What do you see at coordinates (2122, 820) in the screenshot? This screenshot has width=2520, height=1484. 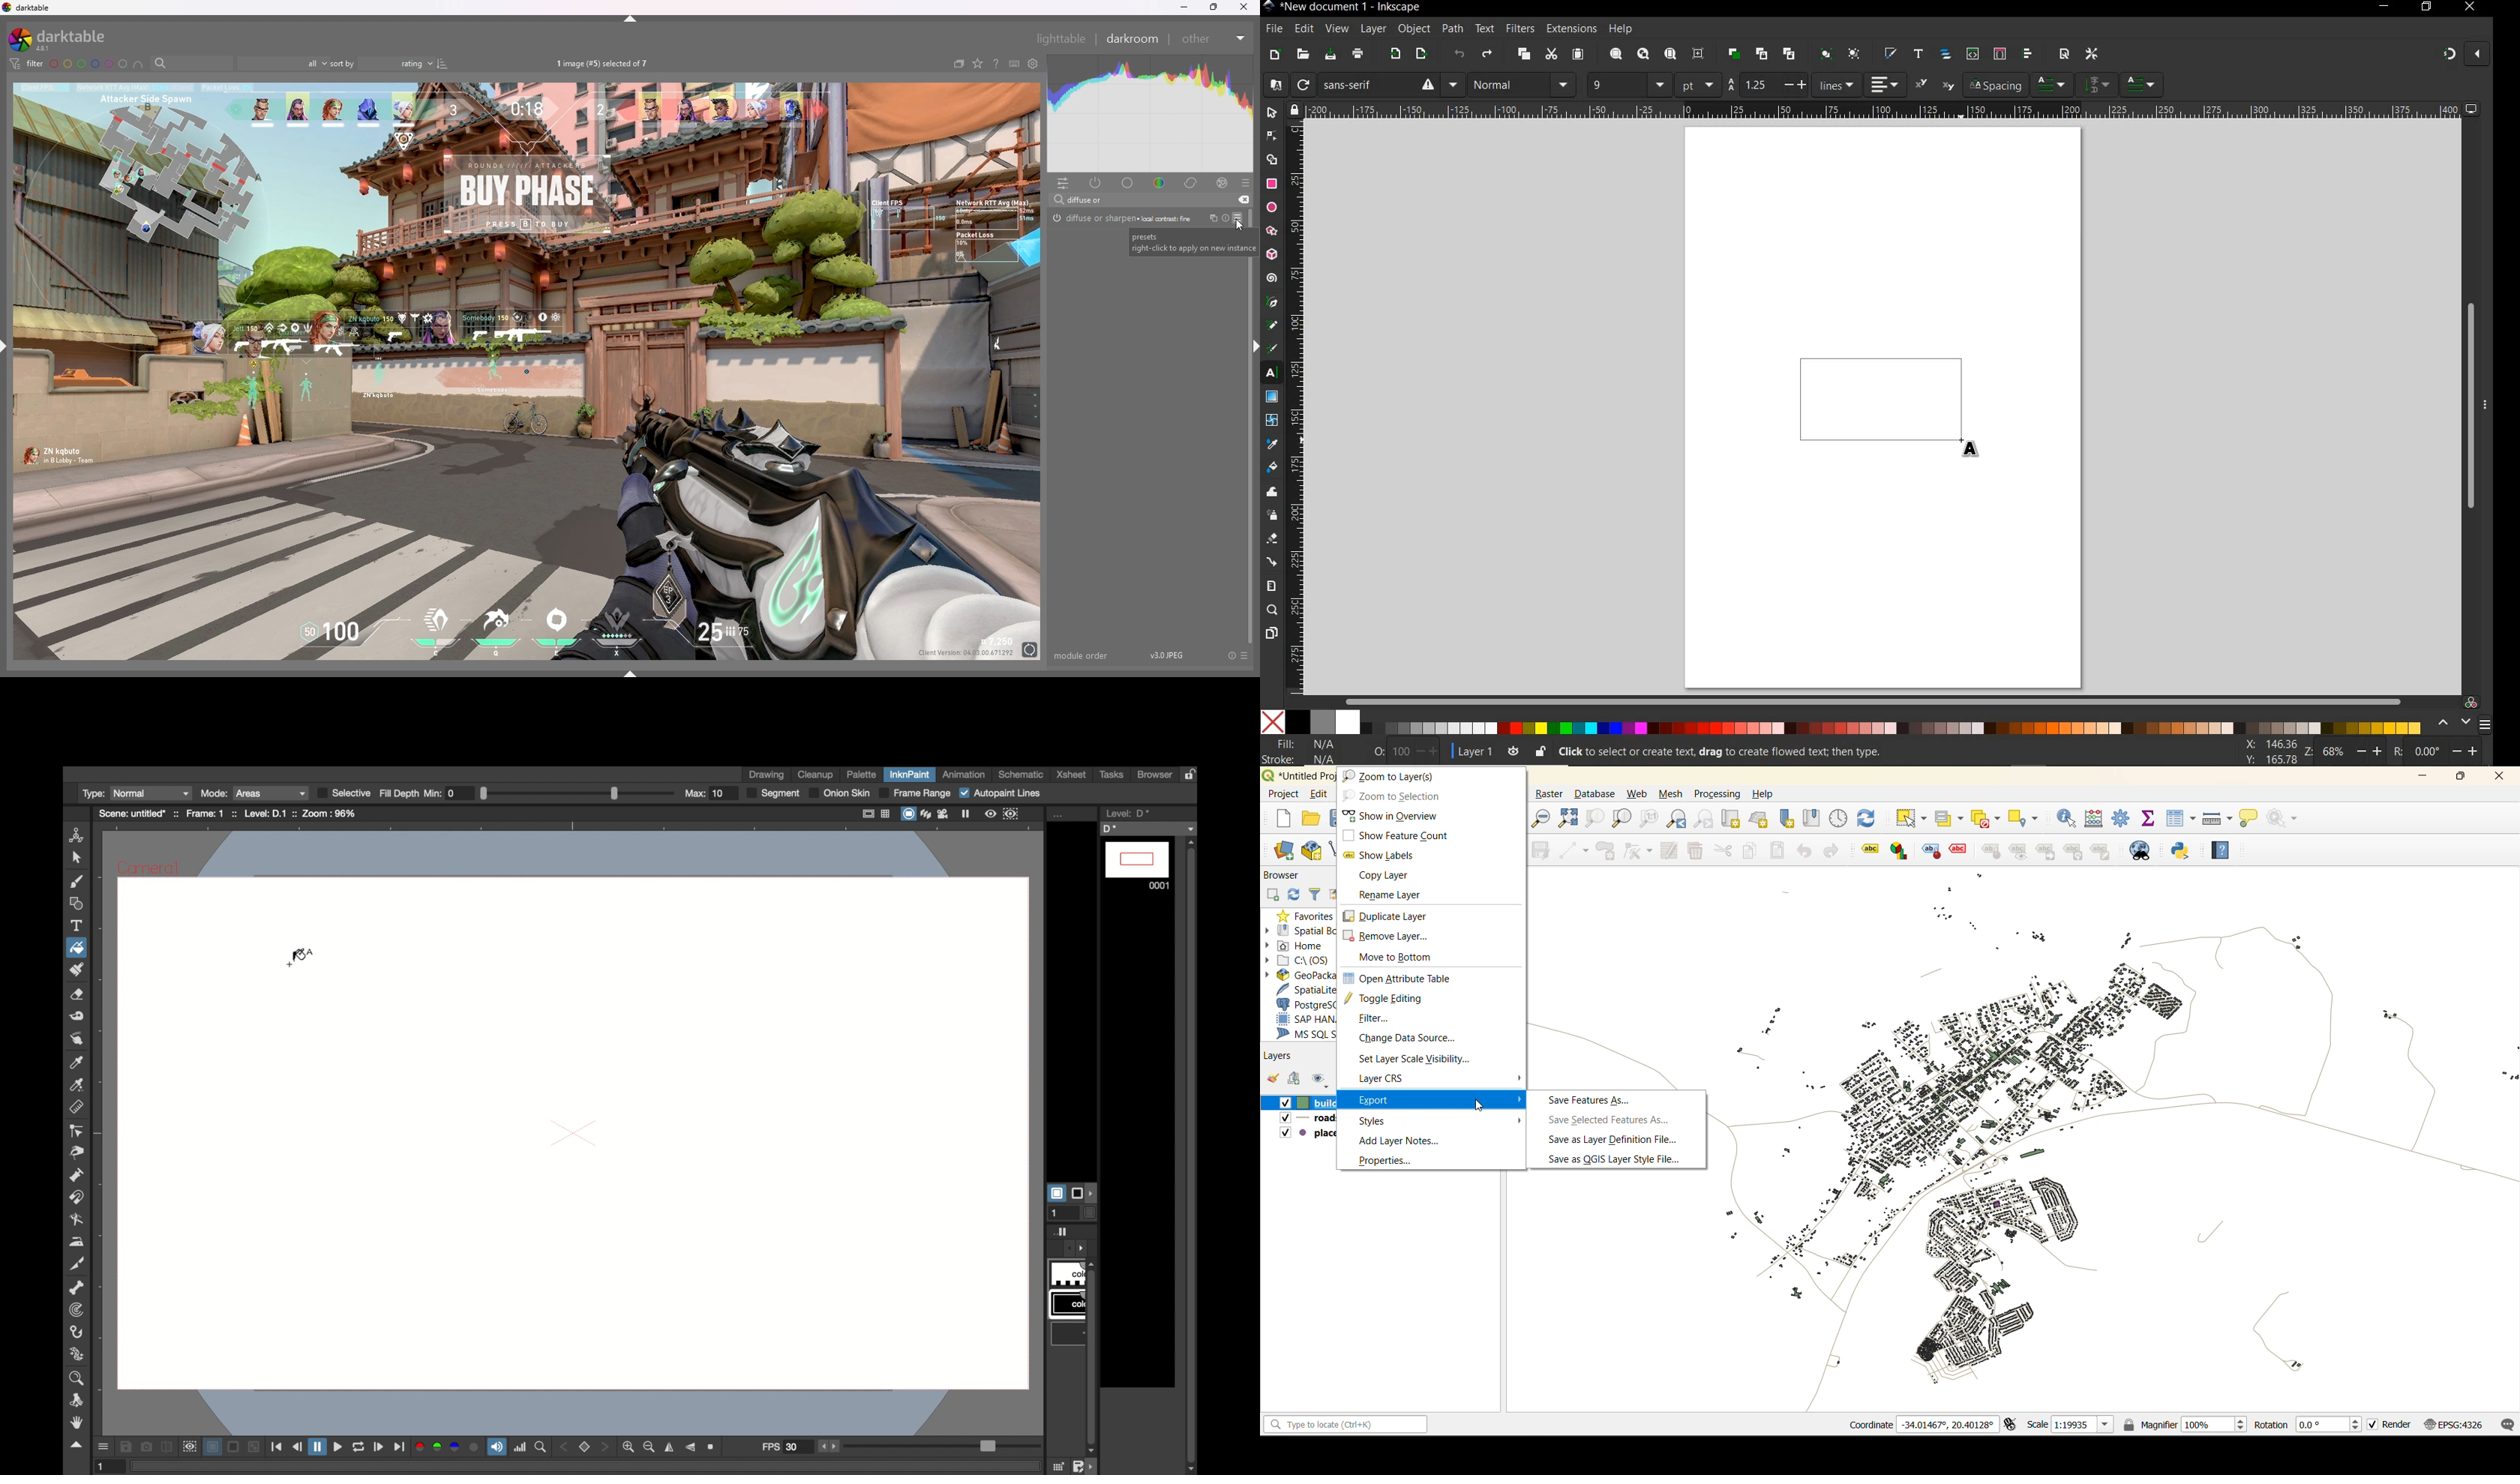 I see `toolbox` at bounding box center [2122, 820].